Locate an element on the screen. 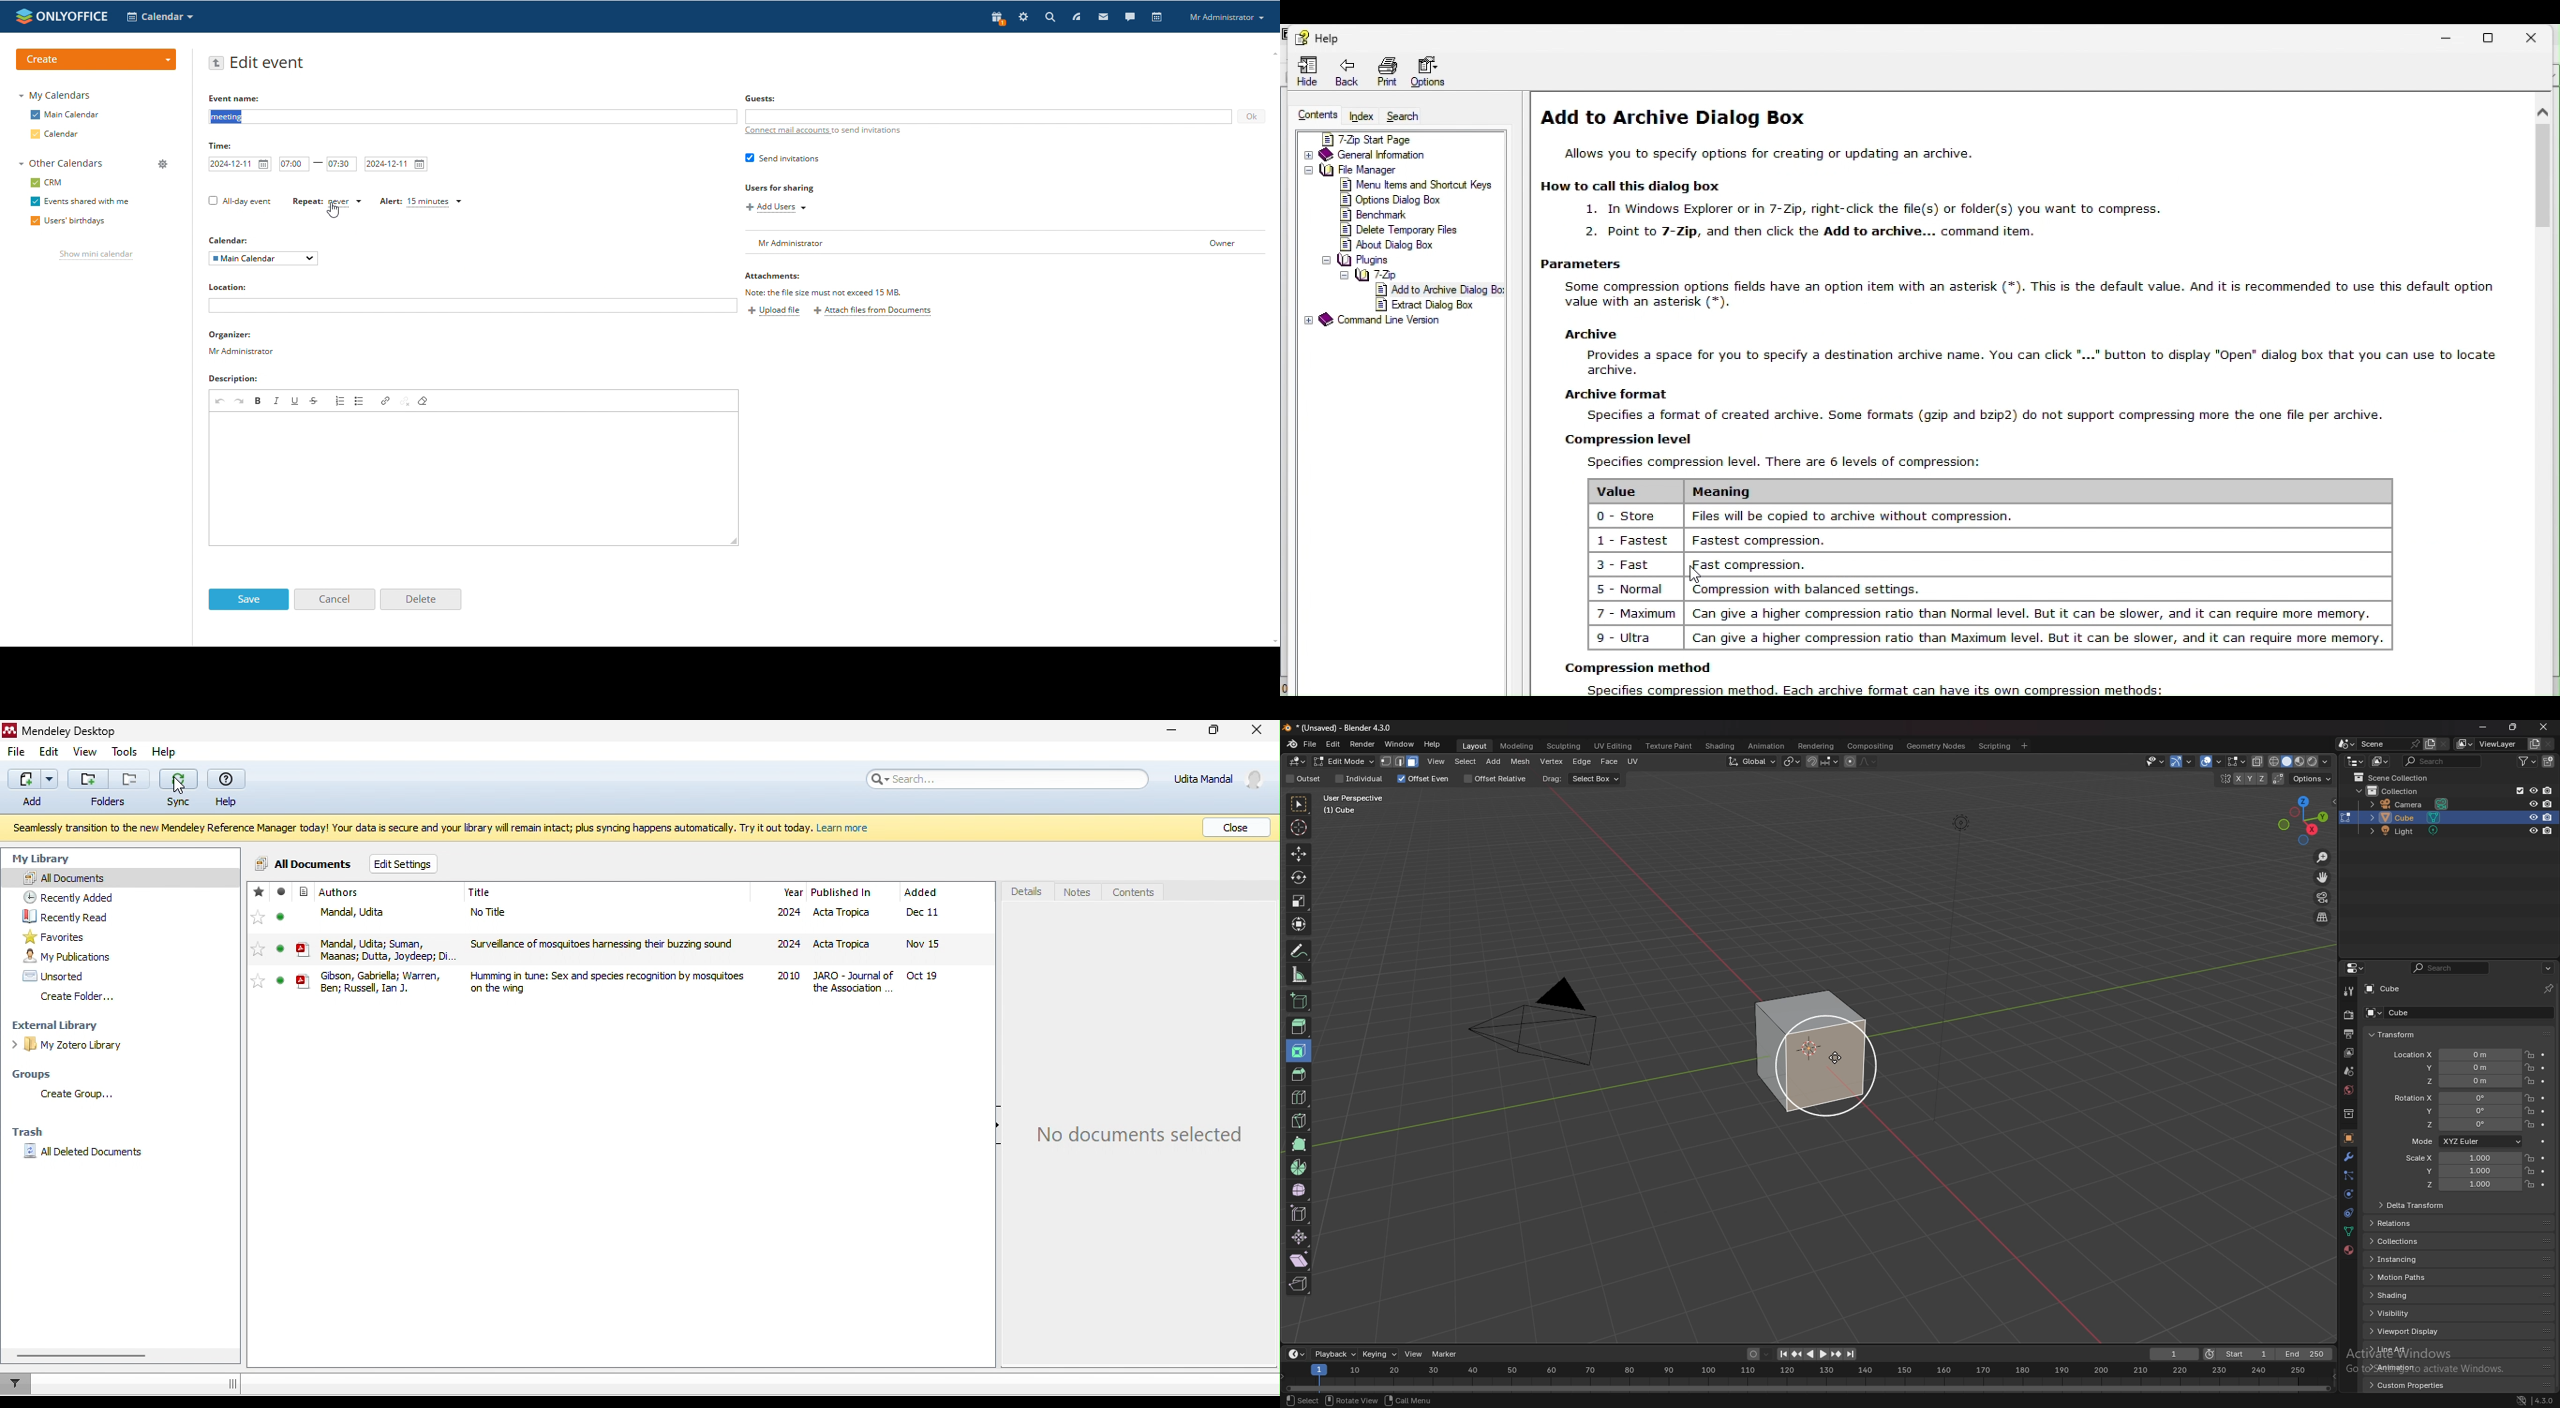  search bar is located at coordinates (1008, 779).